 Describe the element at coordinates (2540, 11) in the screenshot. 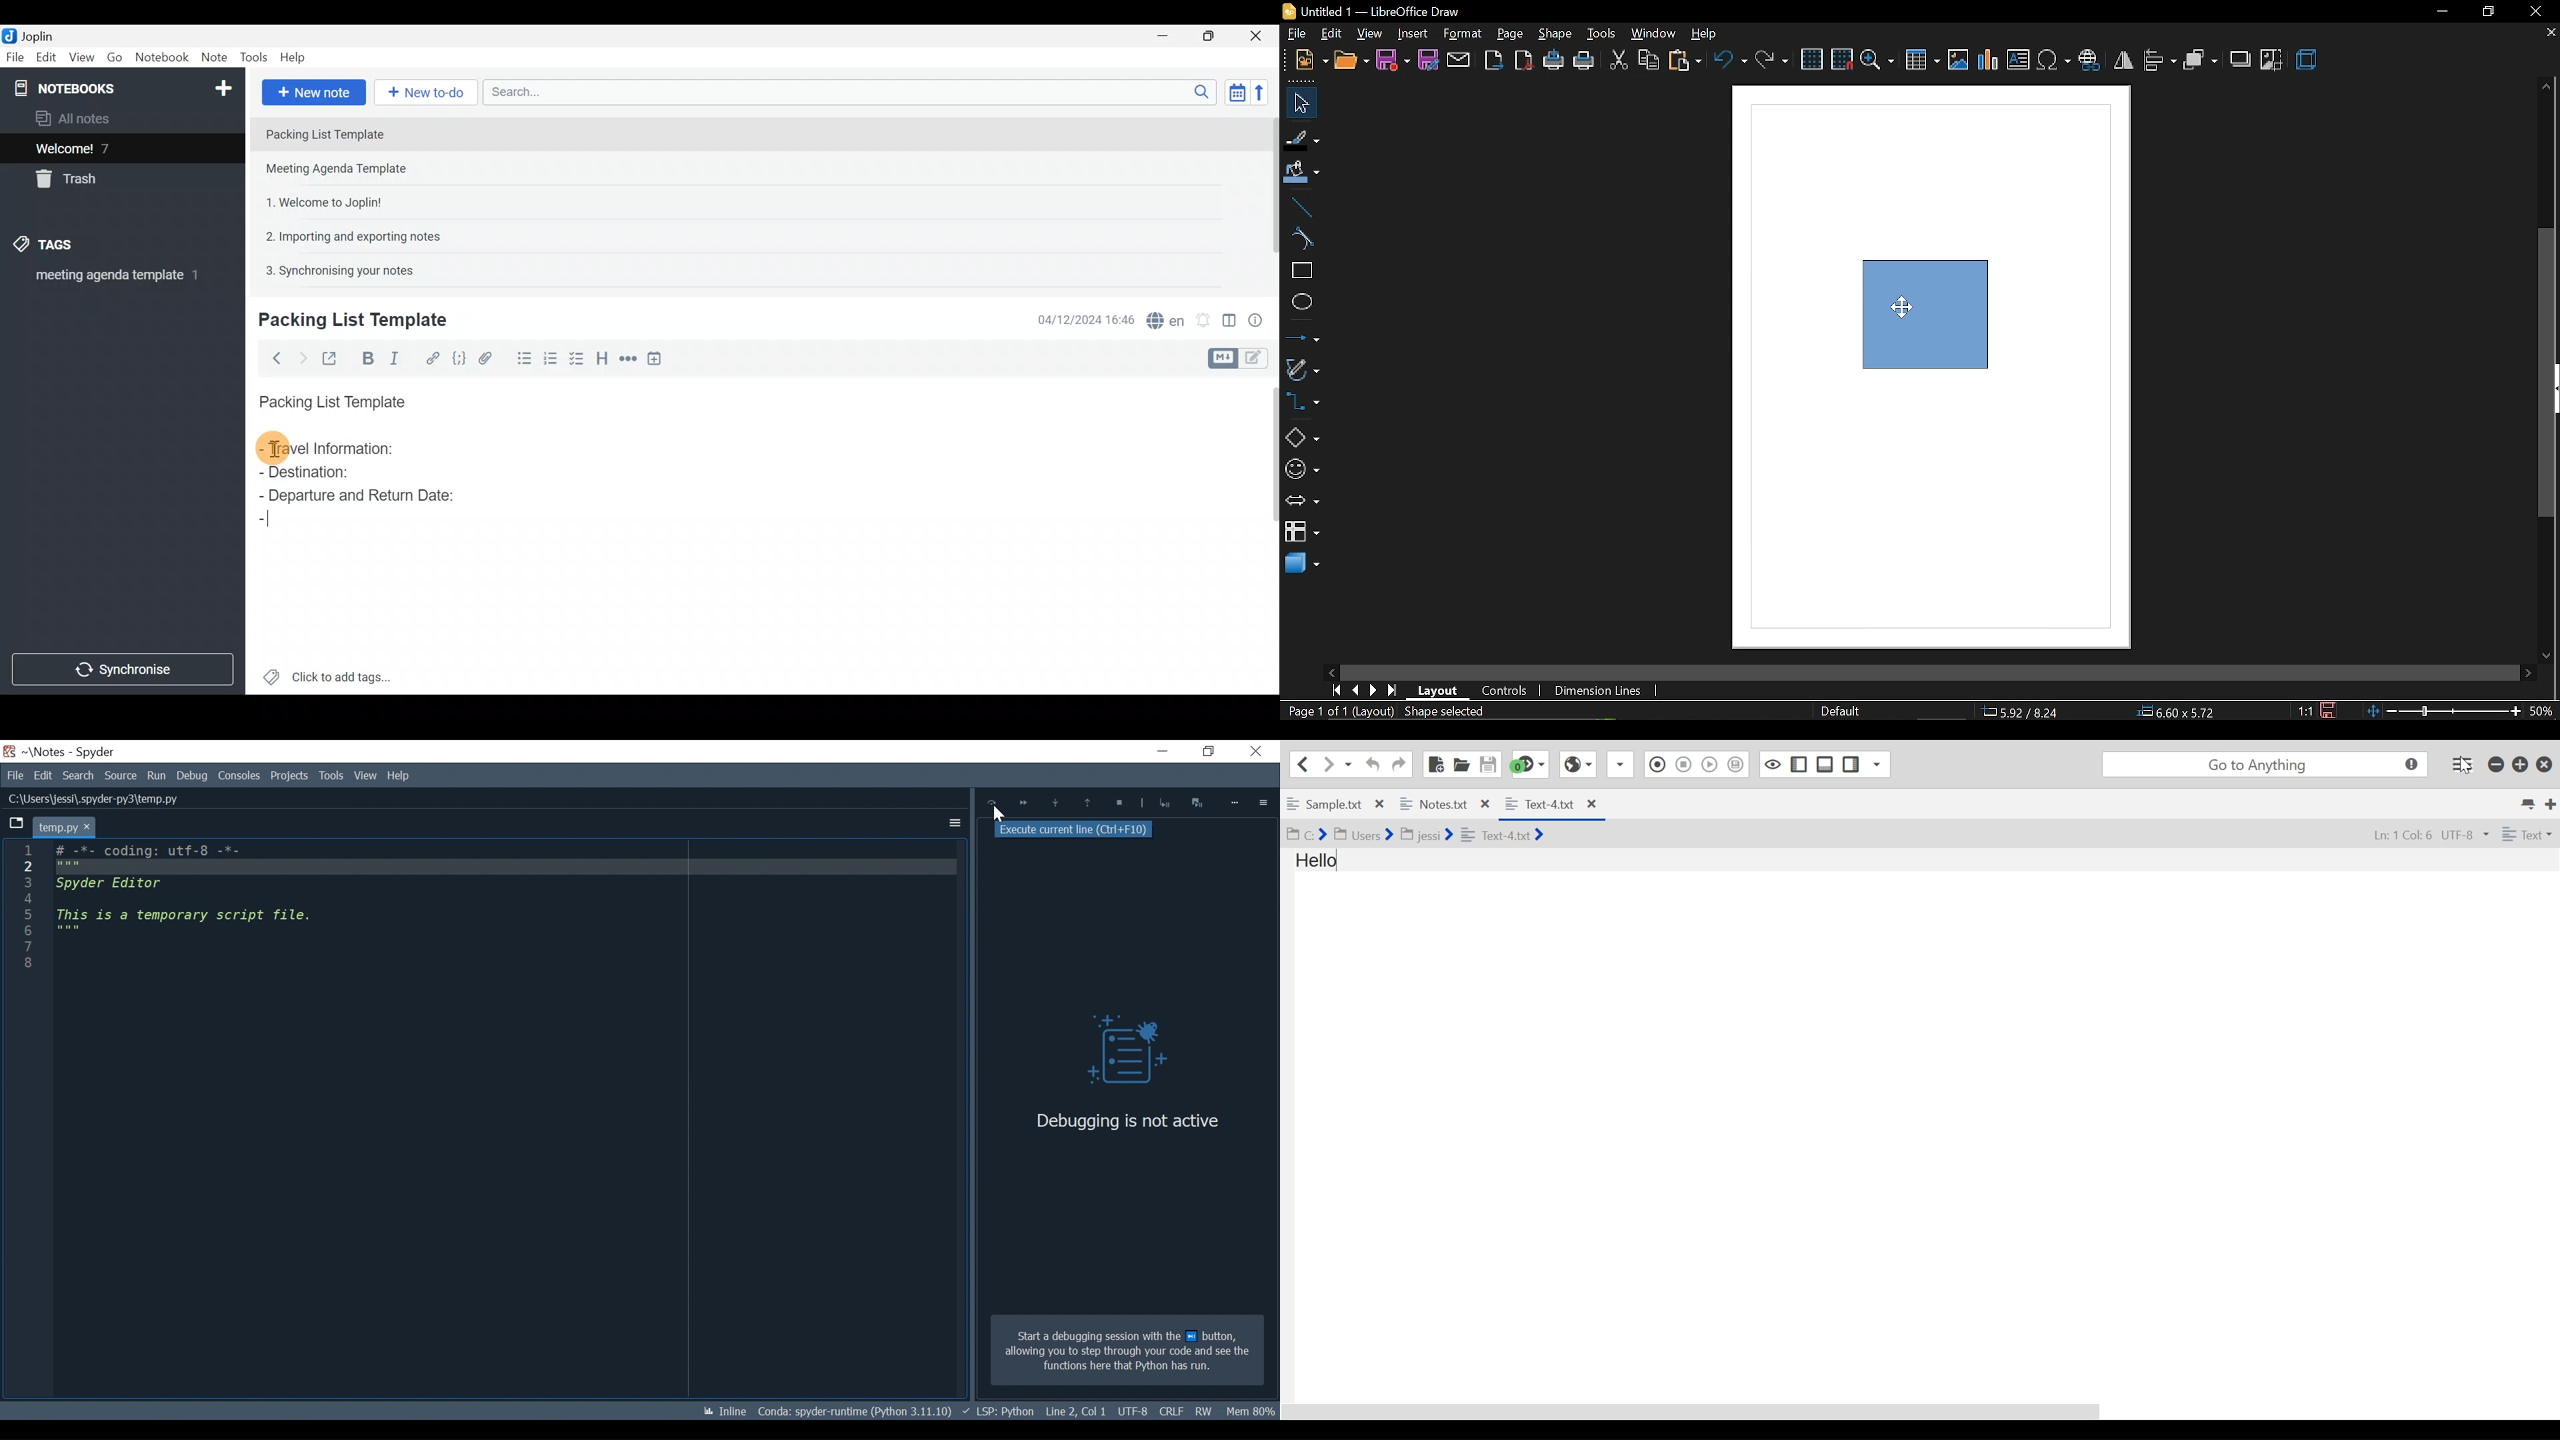

I see `close` at that location.